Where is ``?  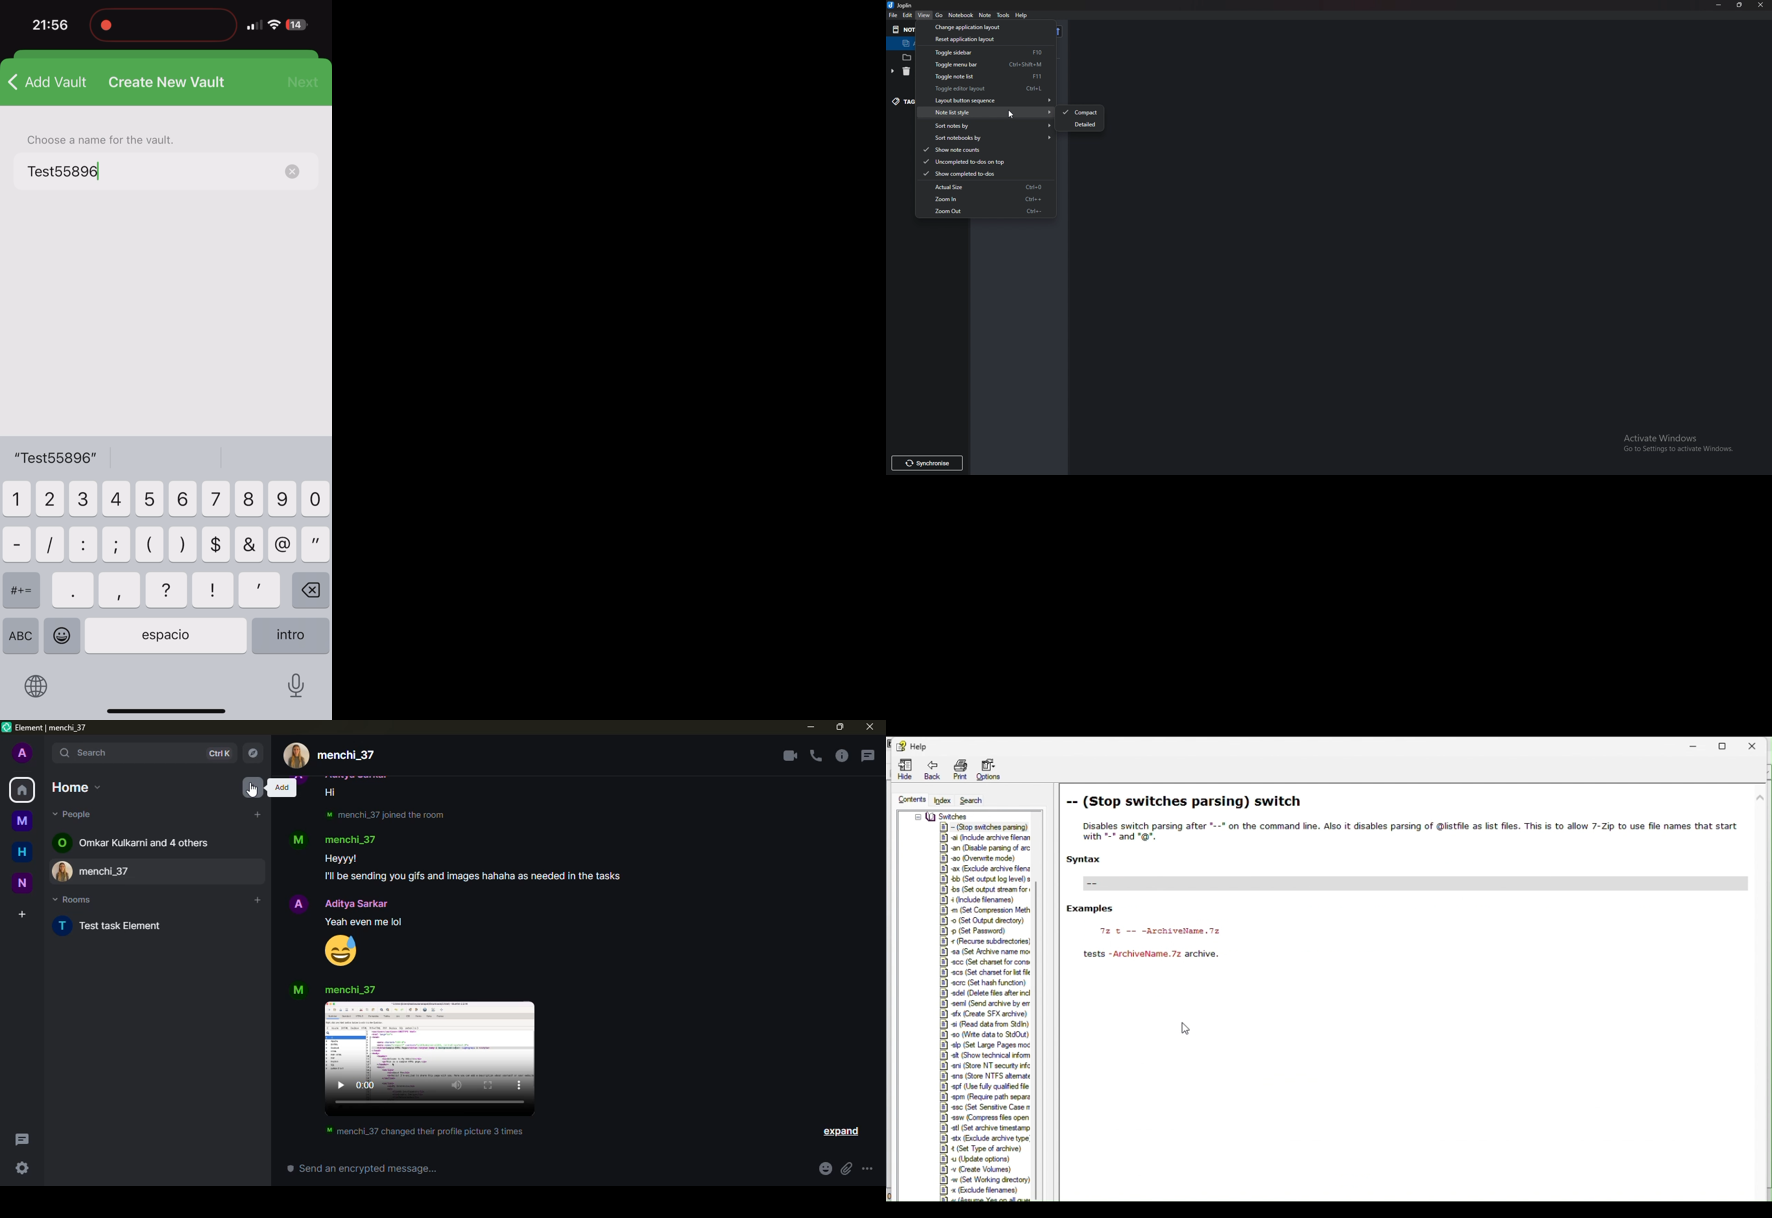  is located at coordinates (986, 972).